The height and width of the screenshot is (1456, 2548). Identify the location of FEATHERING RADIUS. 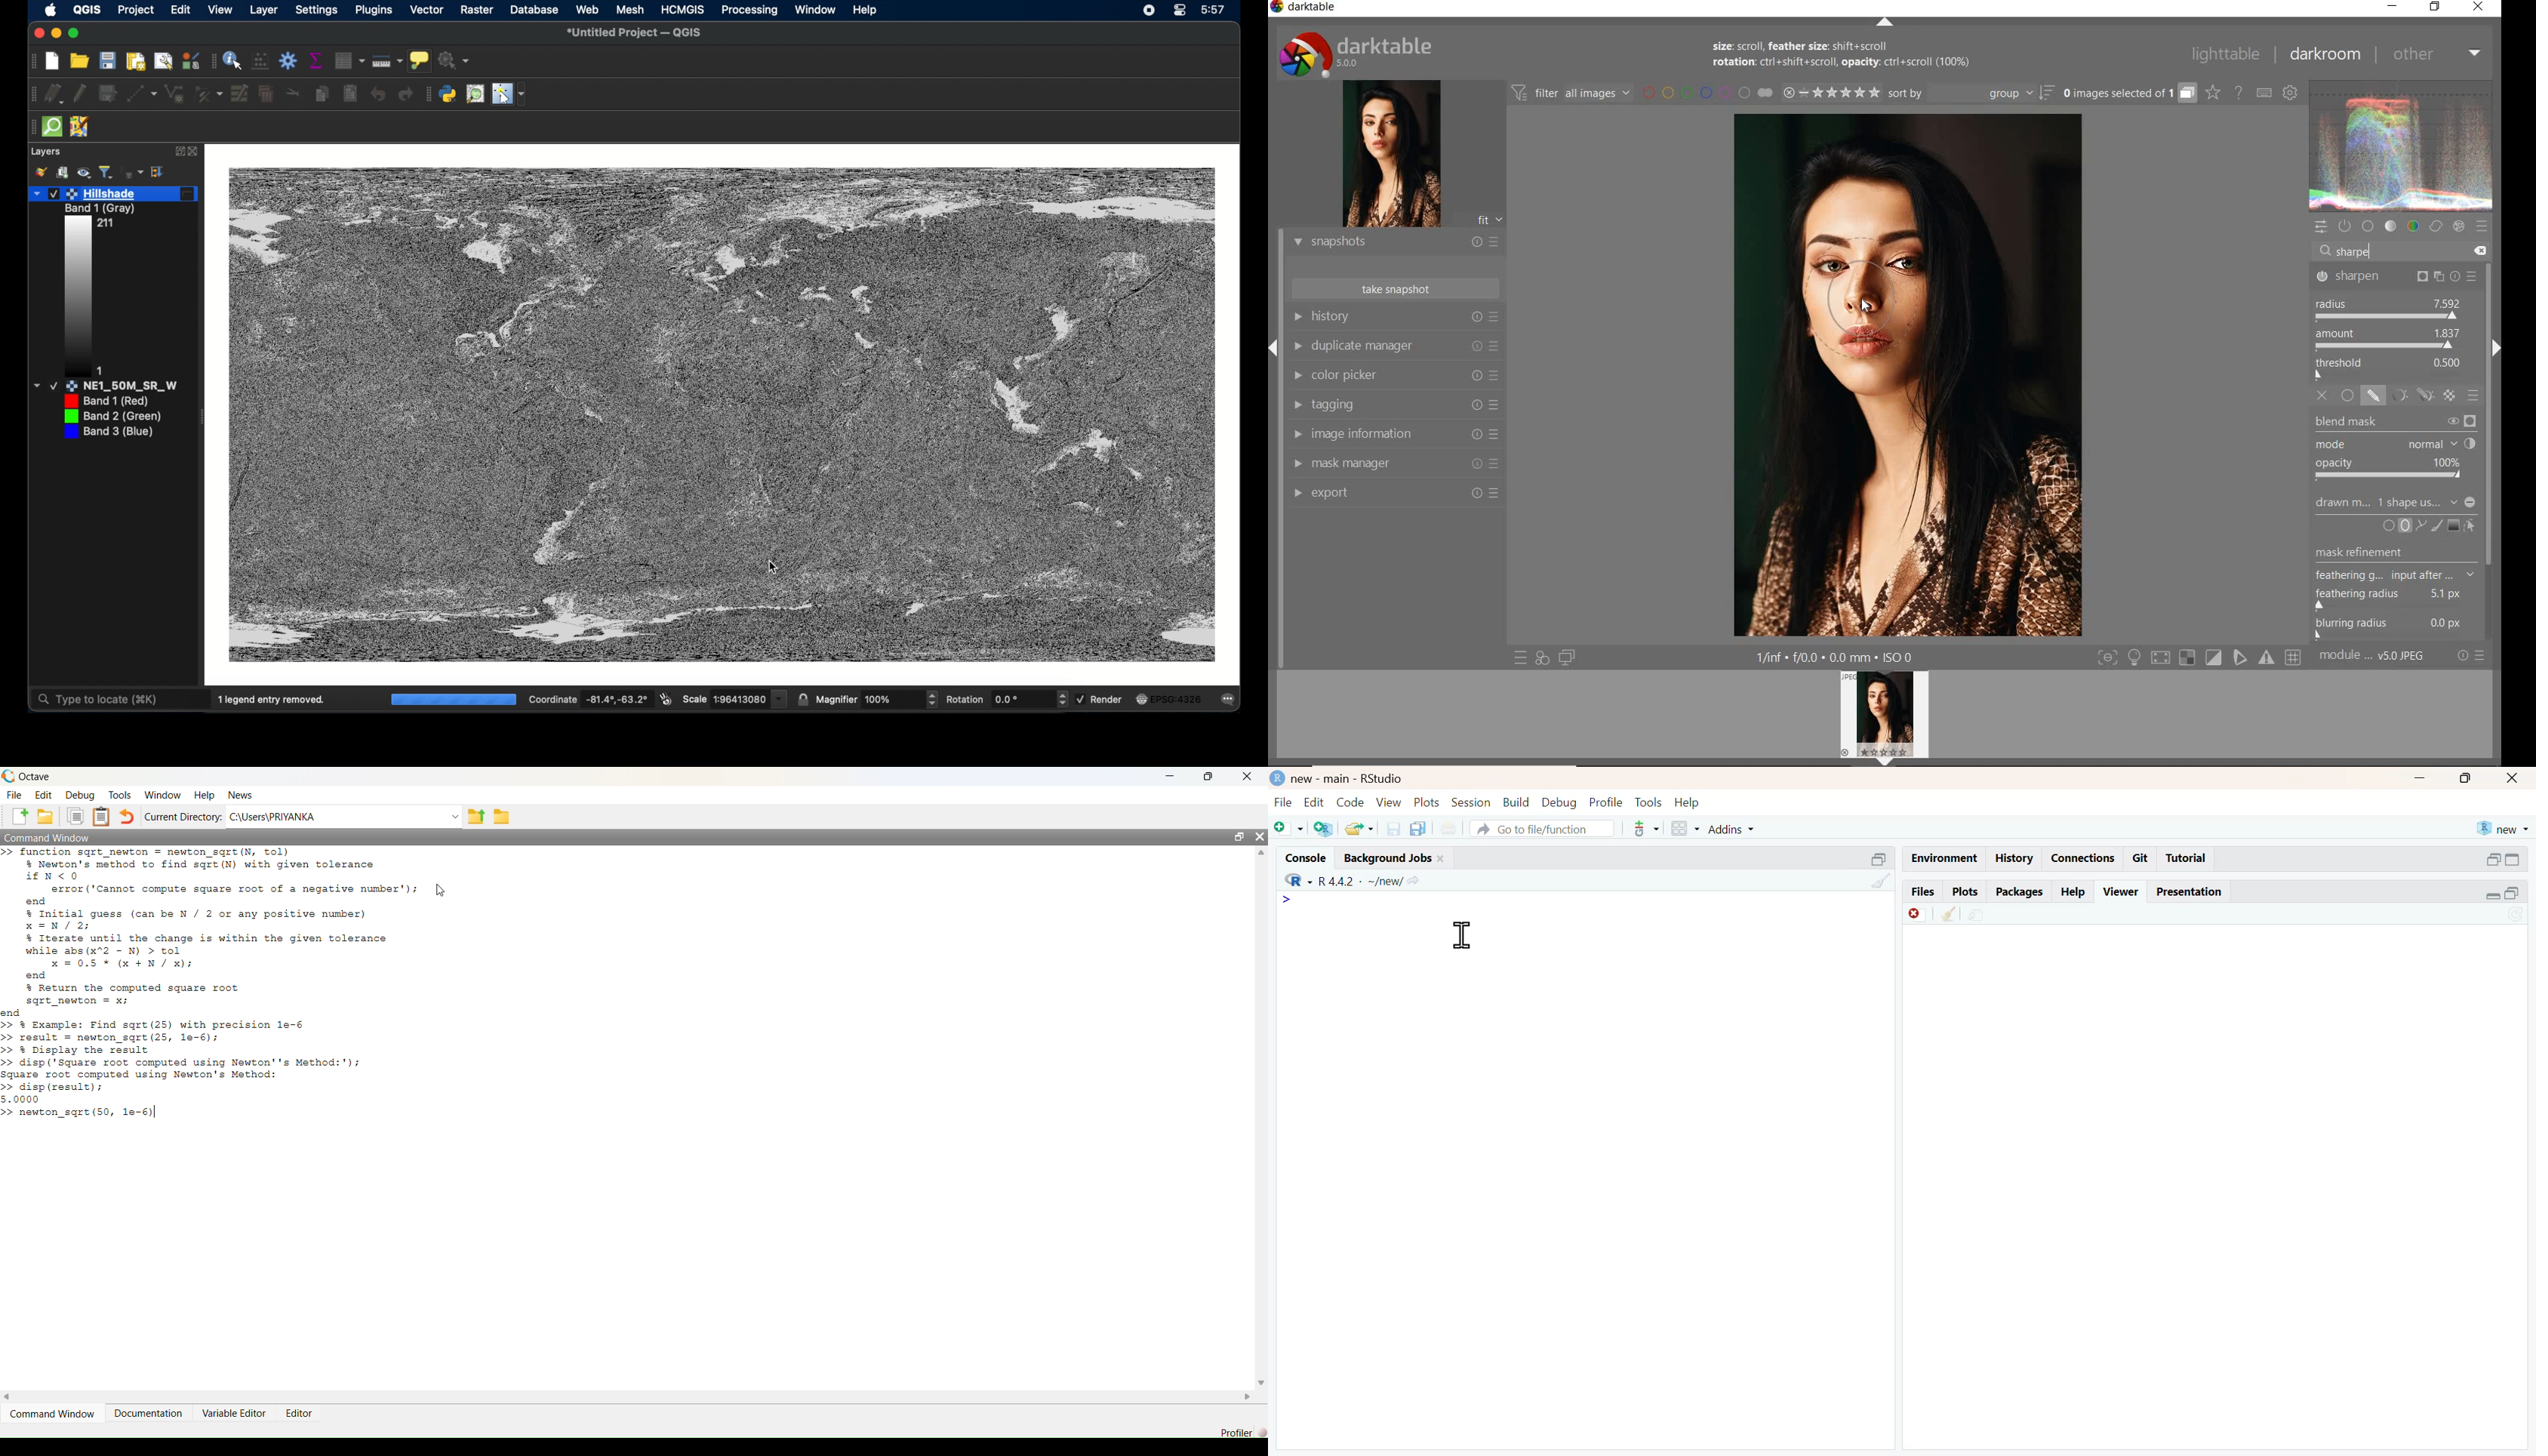
(2399, 596).